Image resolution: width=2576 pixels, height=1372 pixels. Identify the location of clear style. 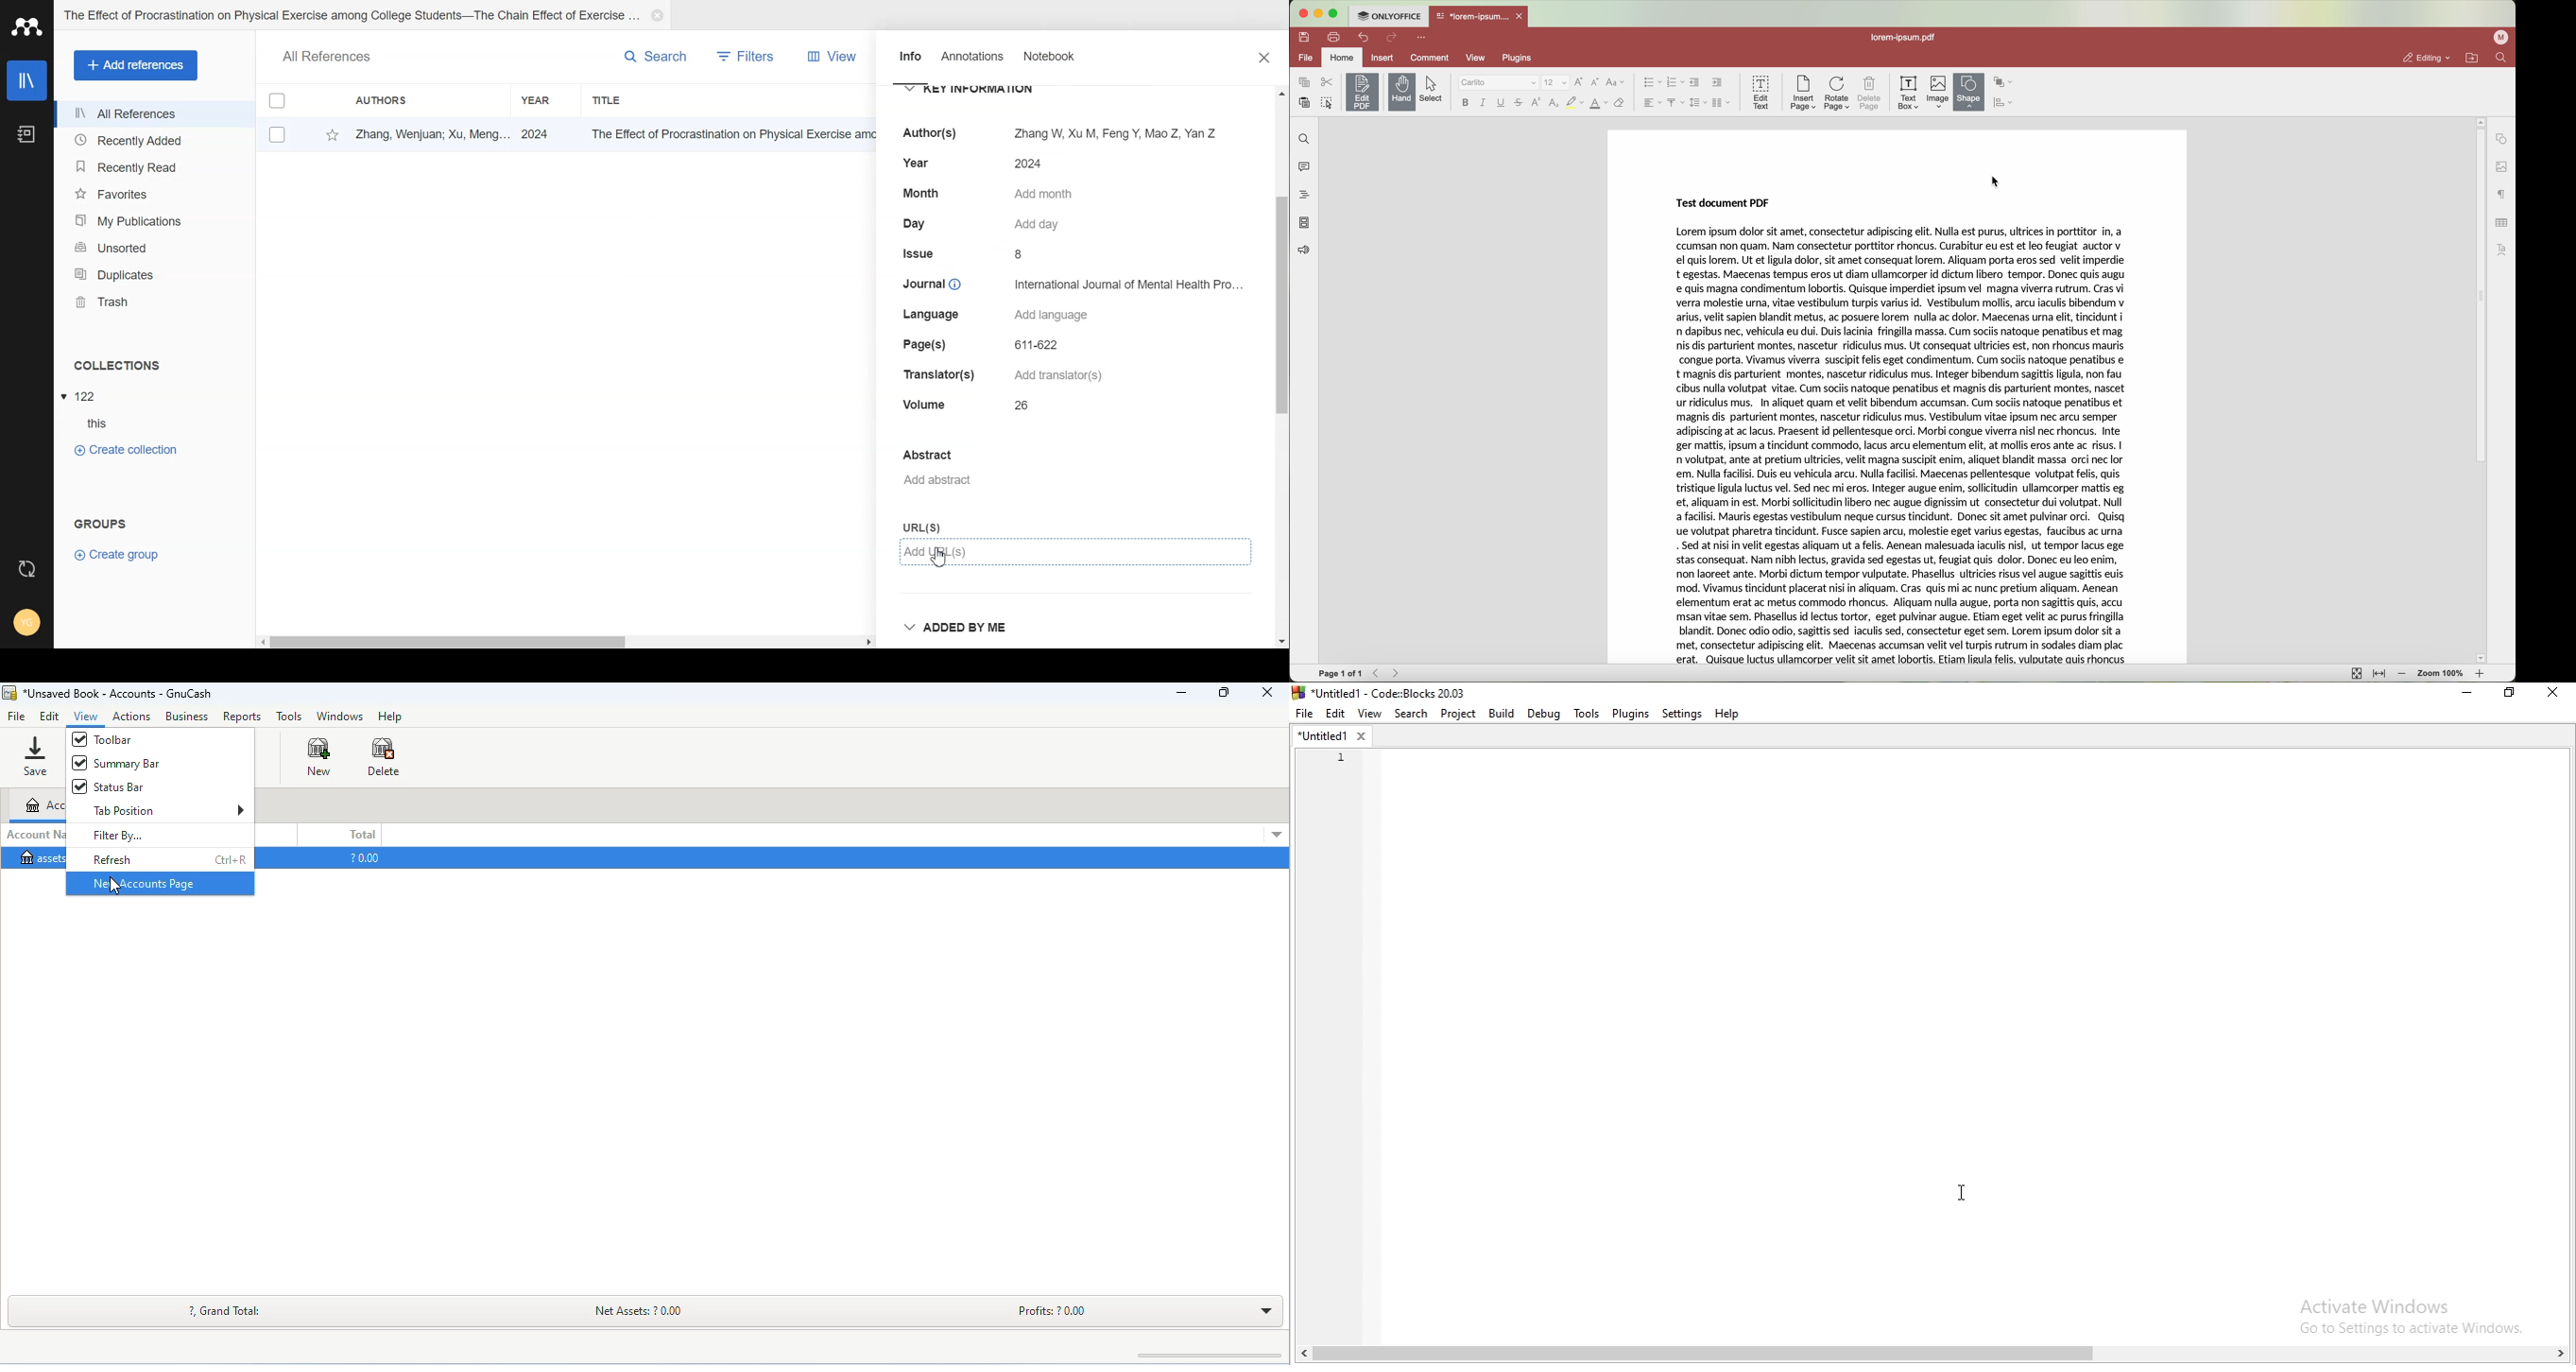
(1618, 103).